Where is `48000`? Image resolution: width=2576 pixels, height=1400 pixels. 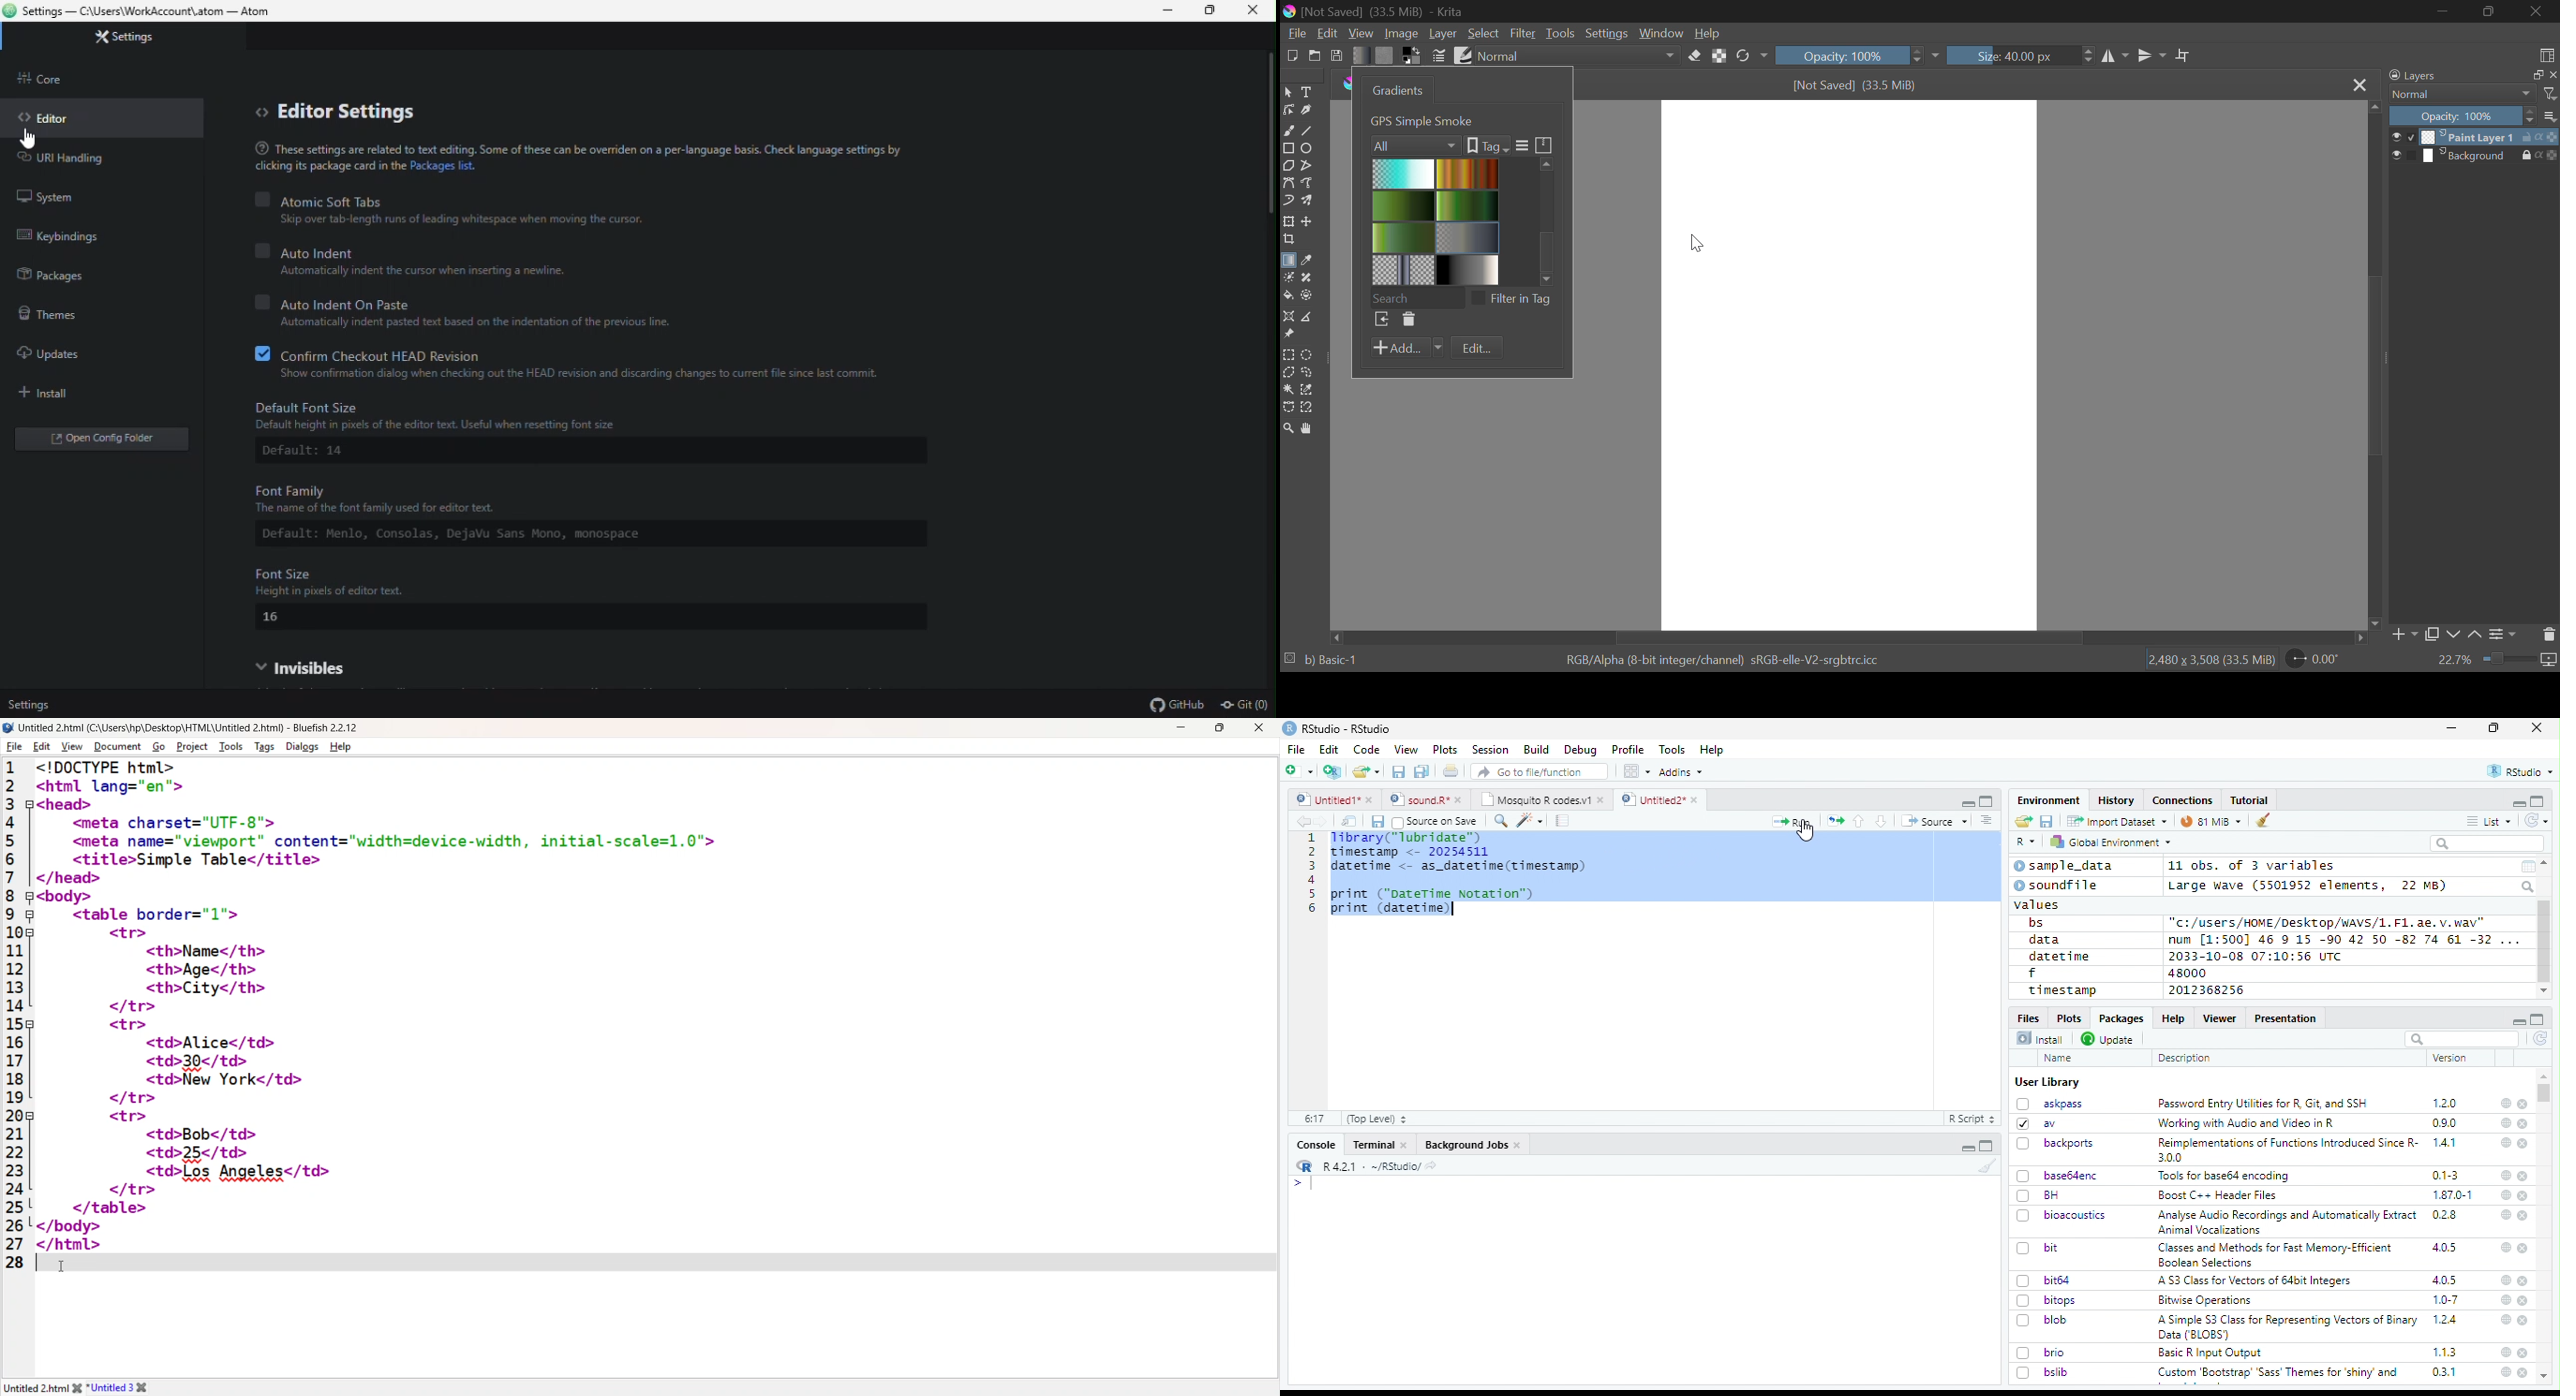
48000 is located at coordinates (2185, 973).